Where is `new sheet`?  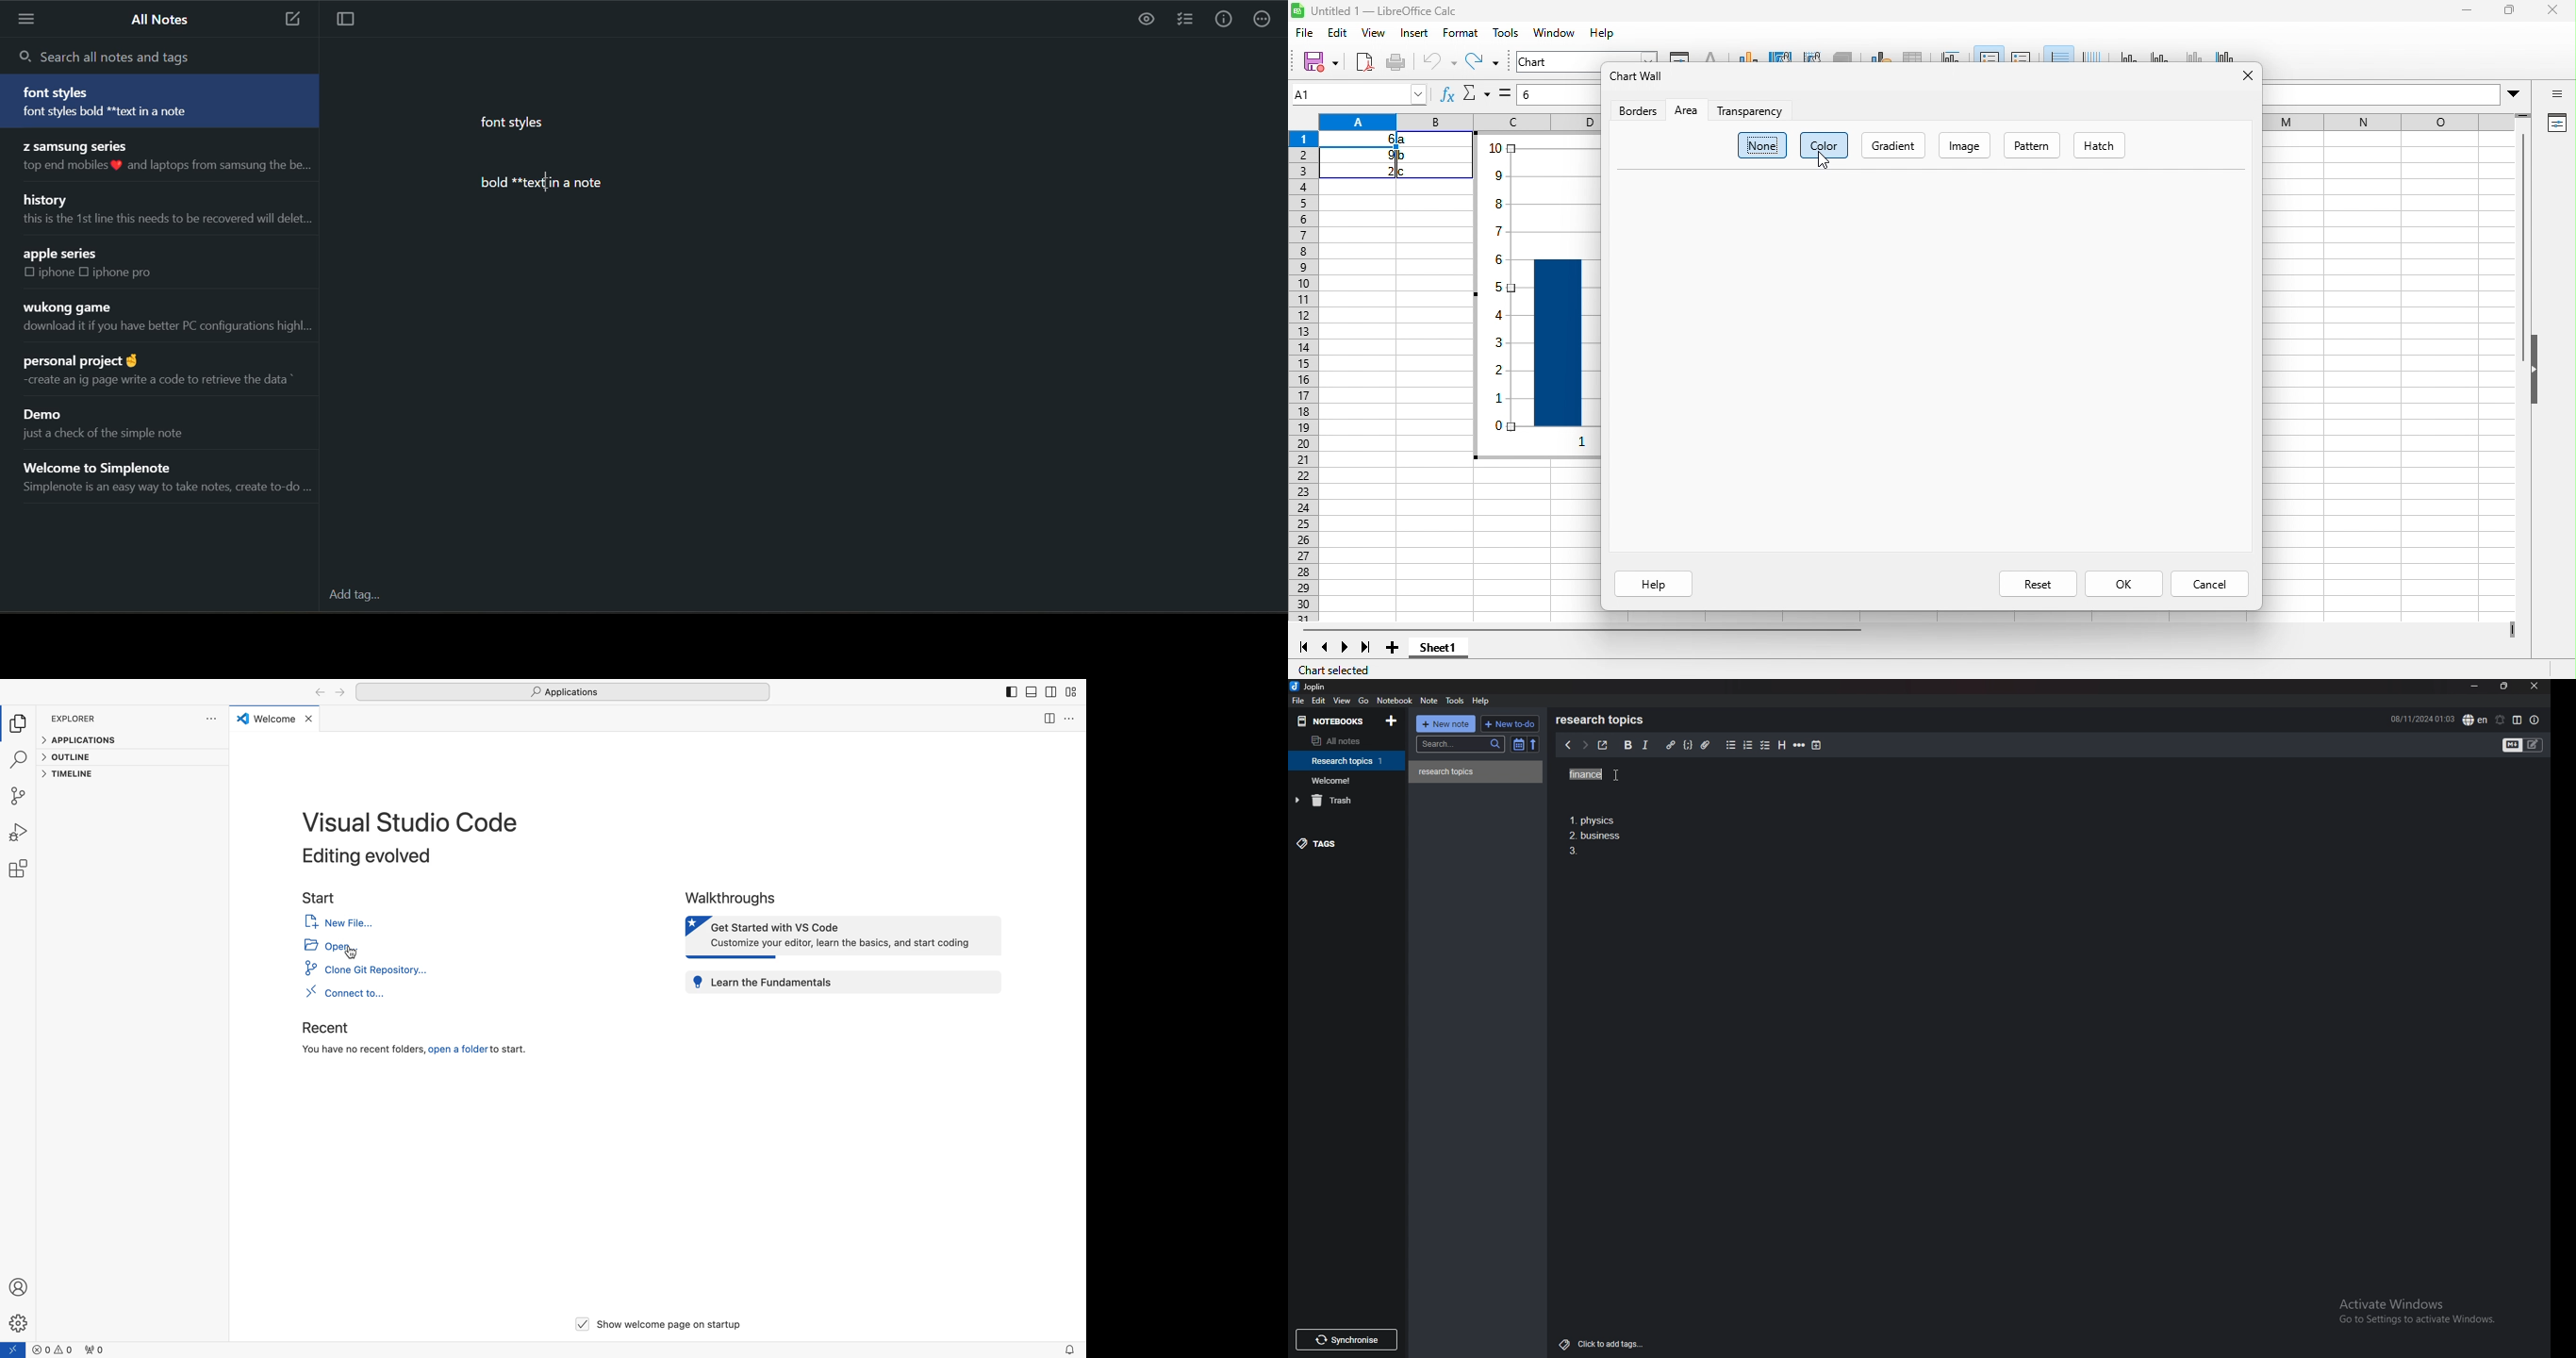 new sheet is located at coordinates (1395, 651).